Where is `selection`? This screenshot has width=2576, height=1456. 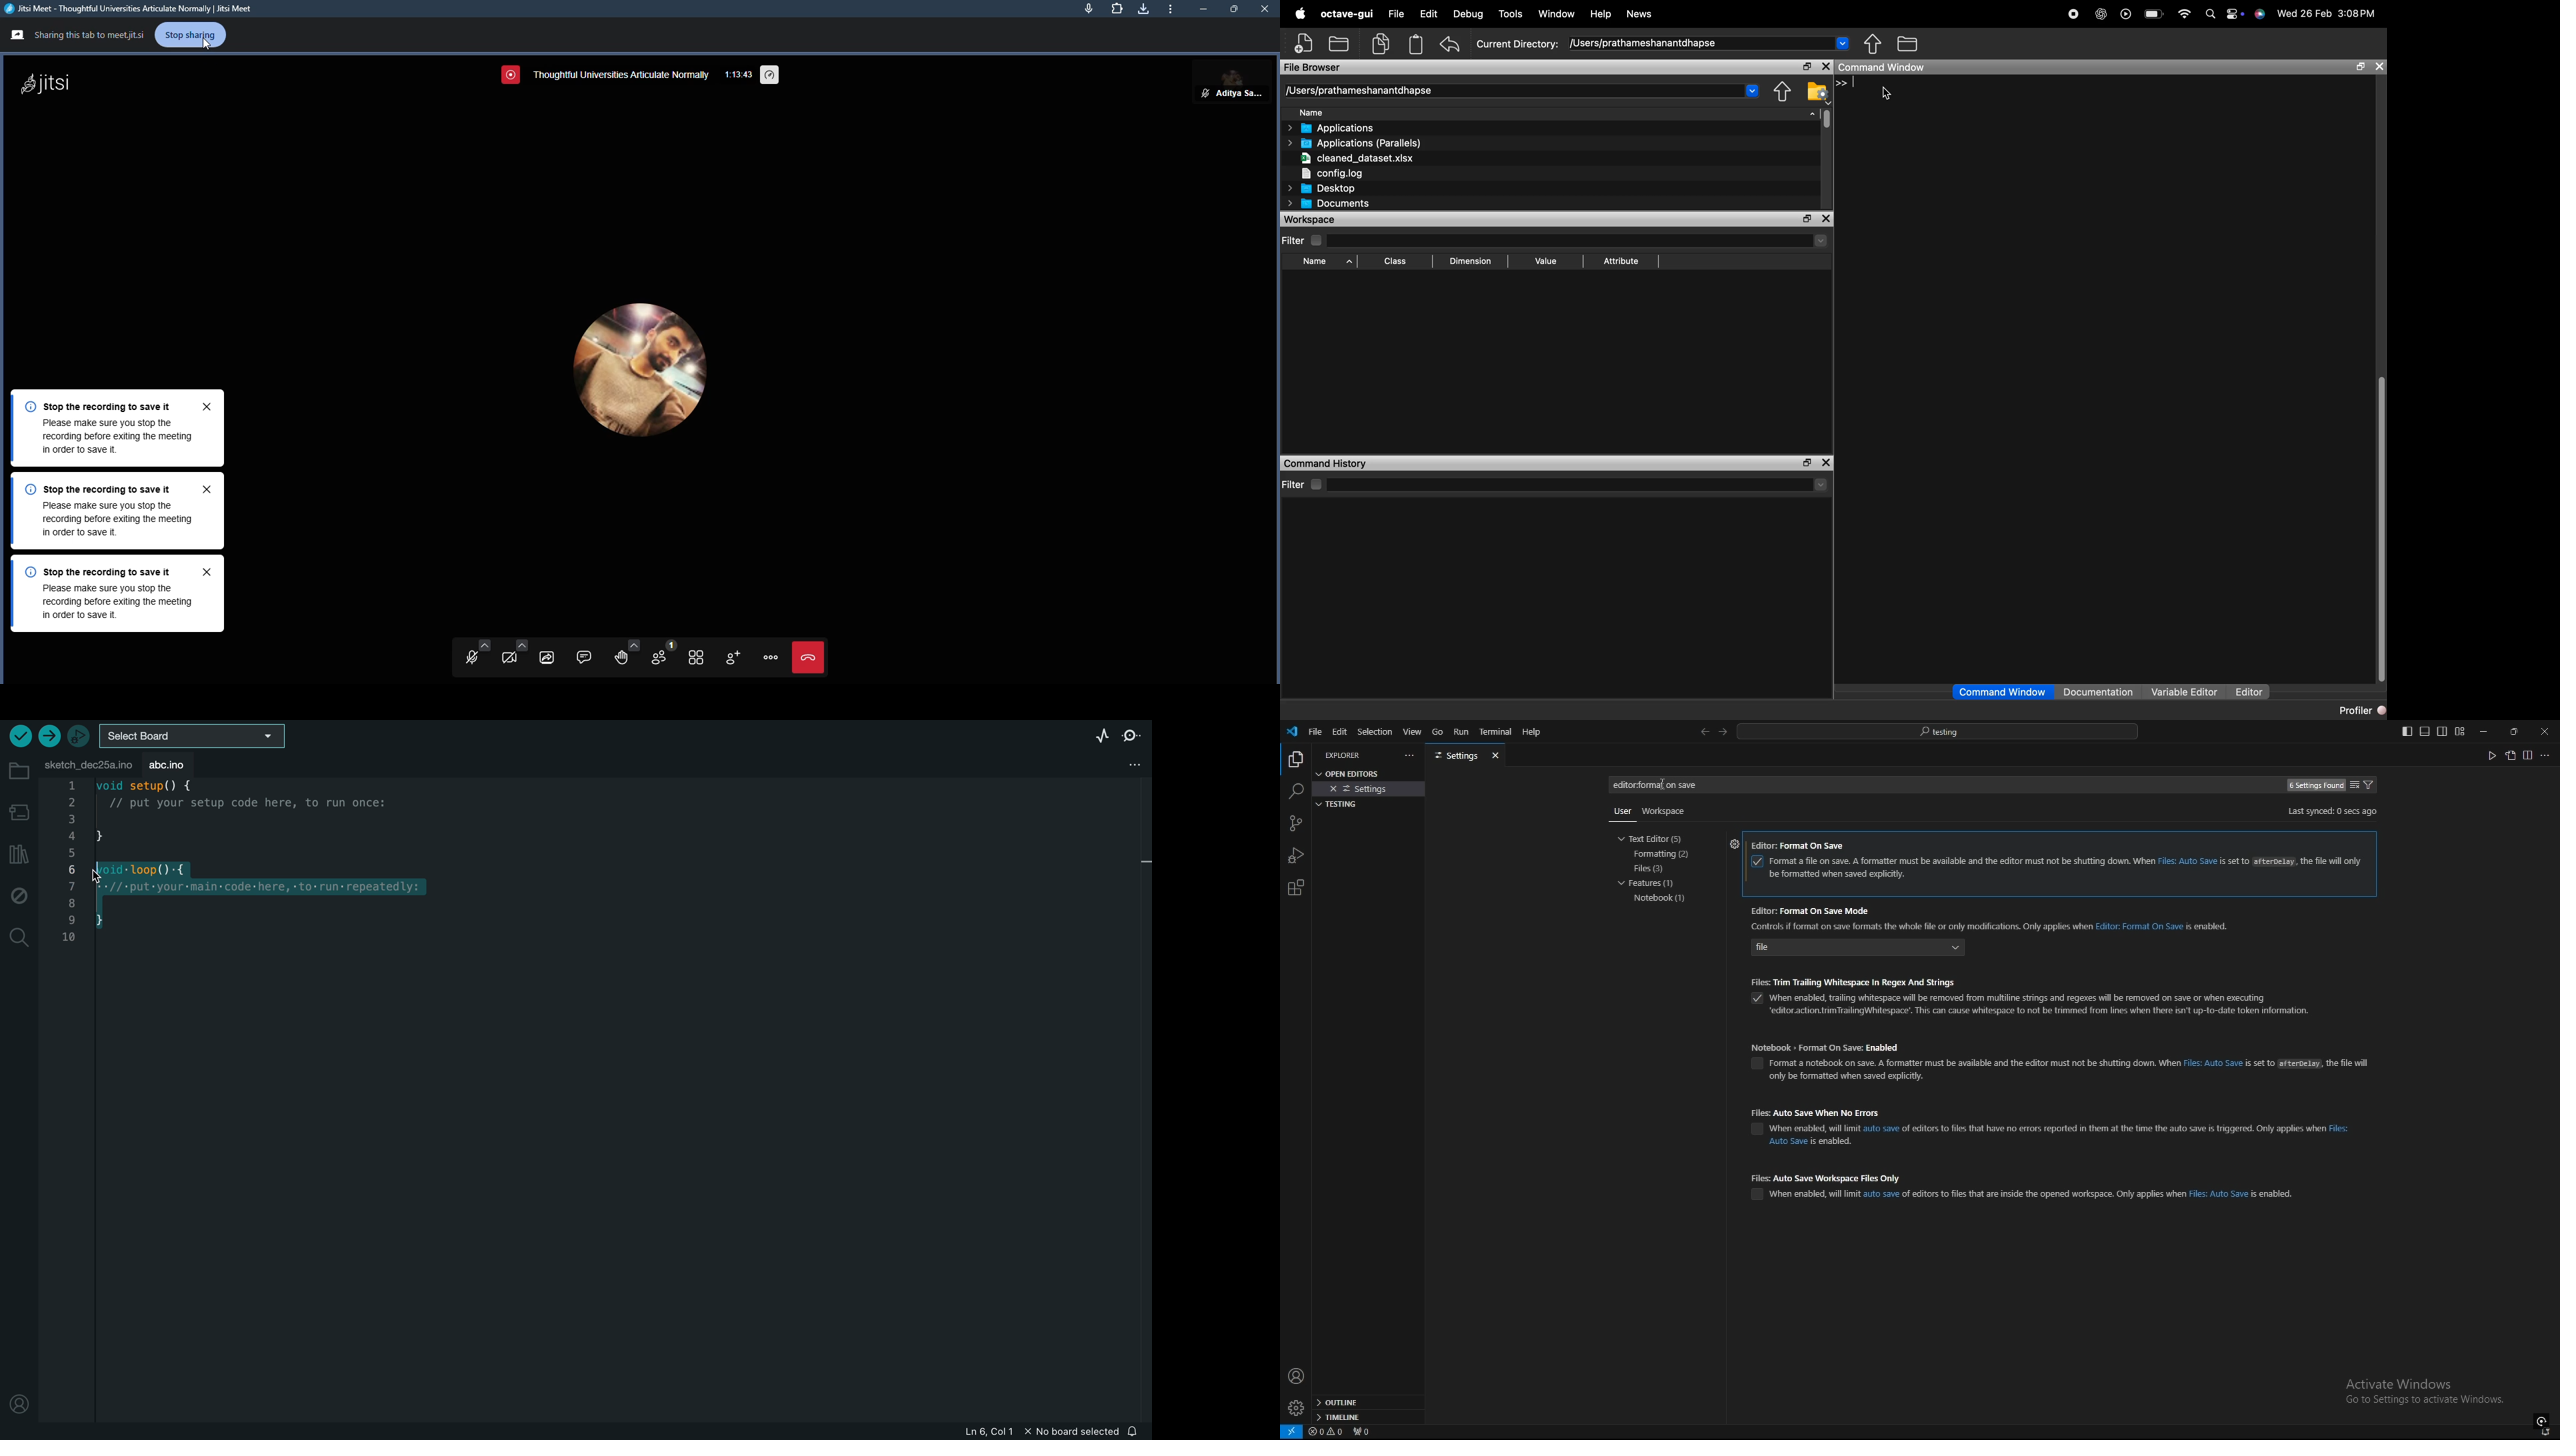 selection is located at coordinates (1374, 732).